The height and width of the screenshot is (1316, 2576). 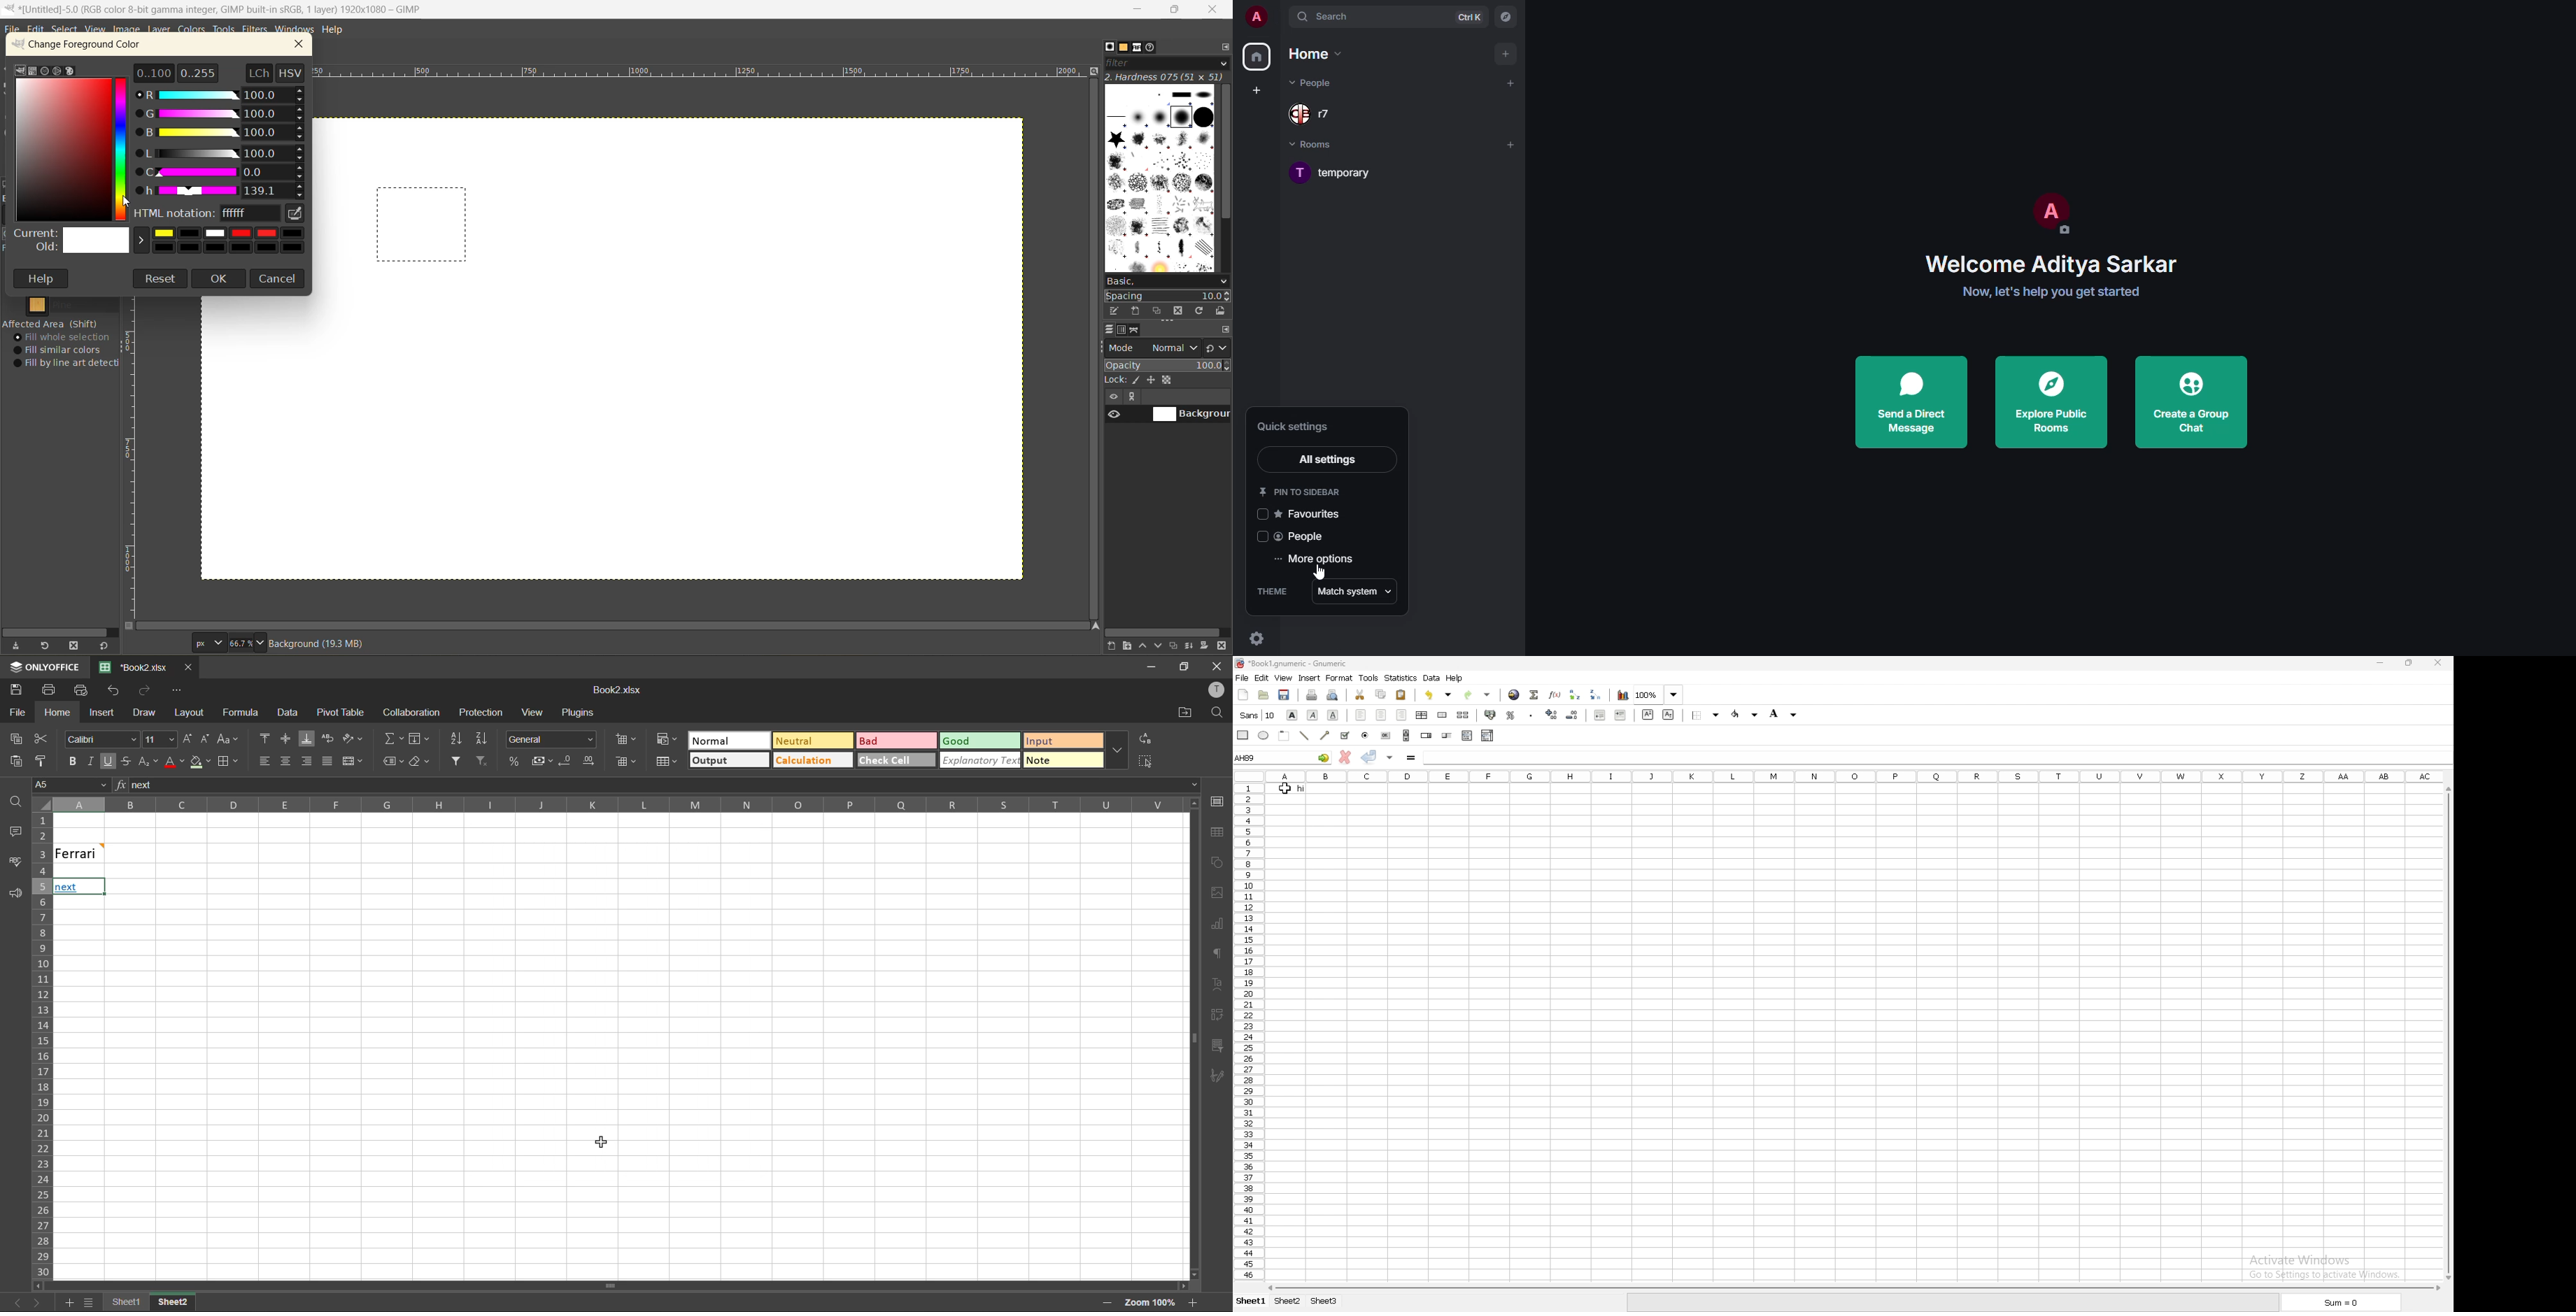 What do you see at coordinates (1242, 694) in the screenshot?
I see `new` at bounding box center [1242, 694].